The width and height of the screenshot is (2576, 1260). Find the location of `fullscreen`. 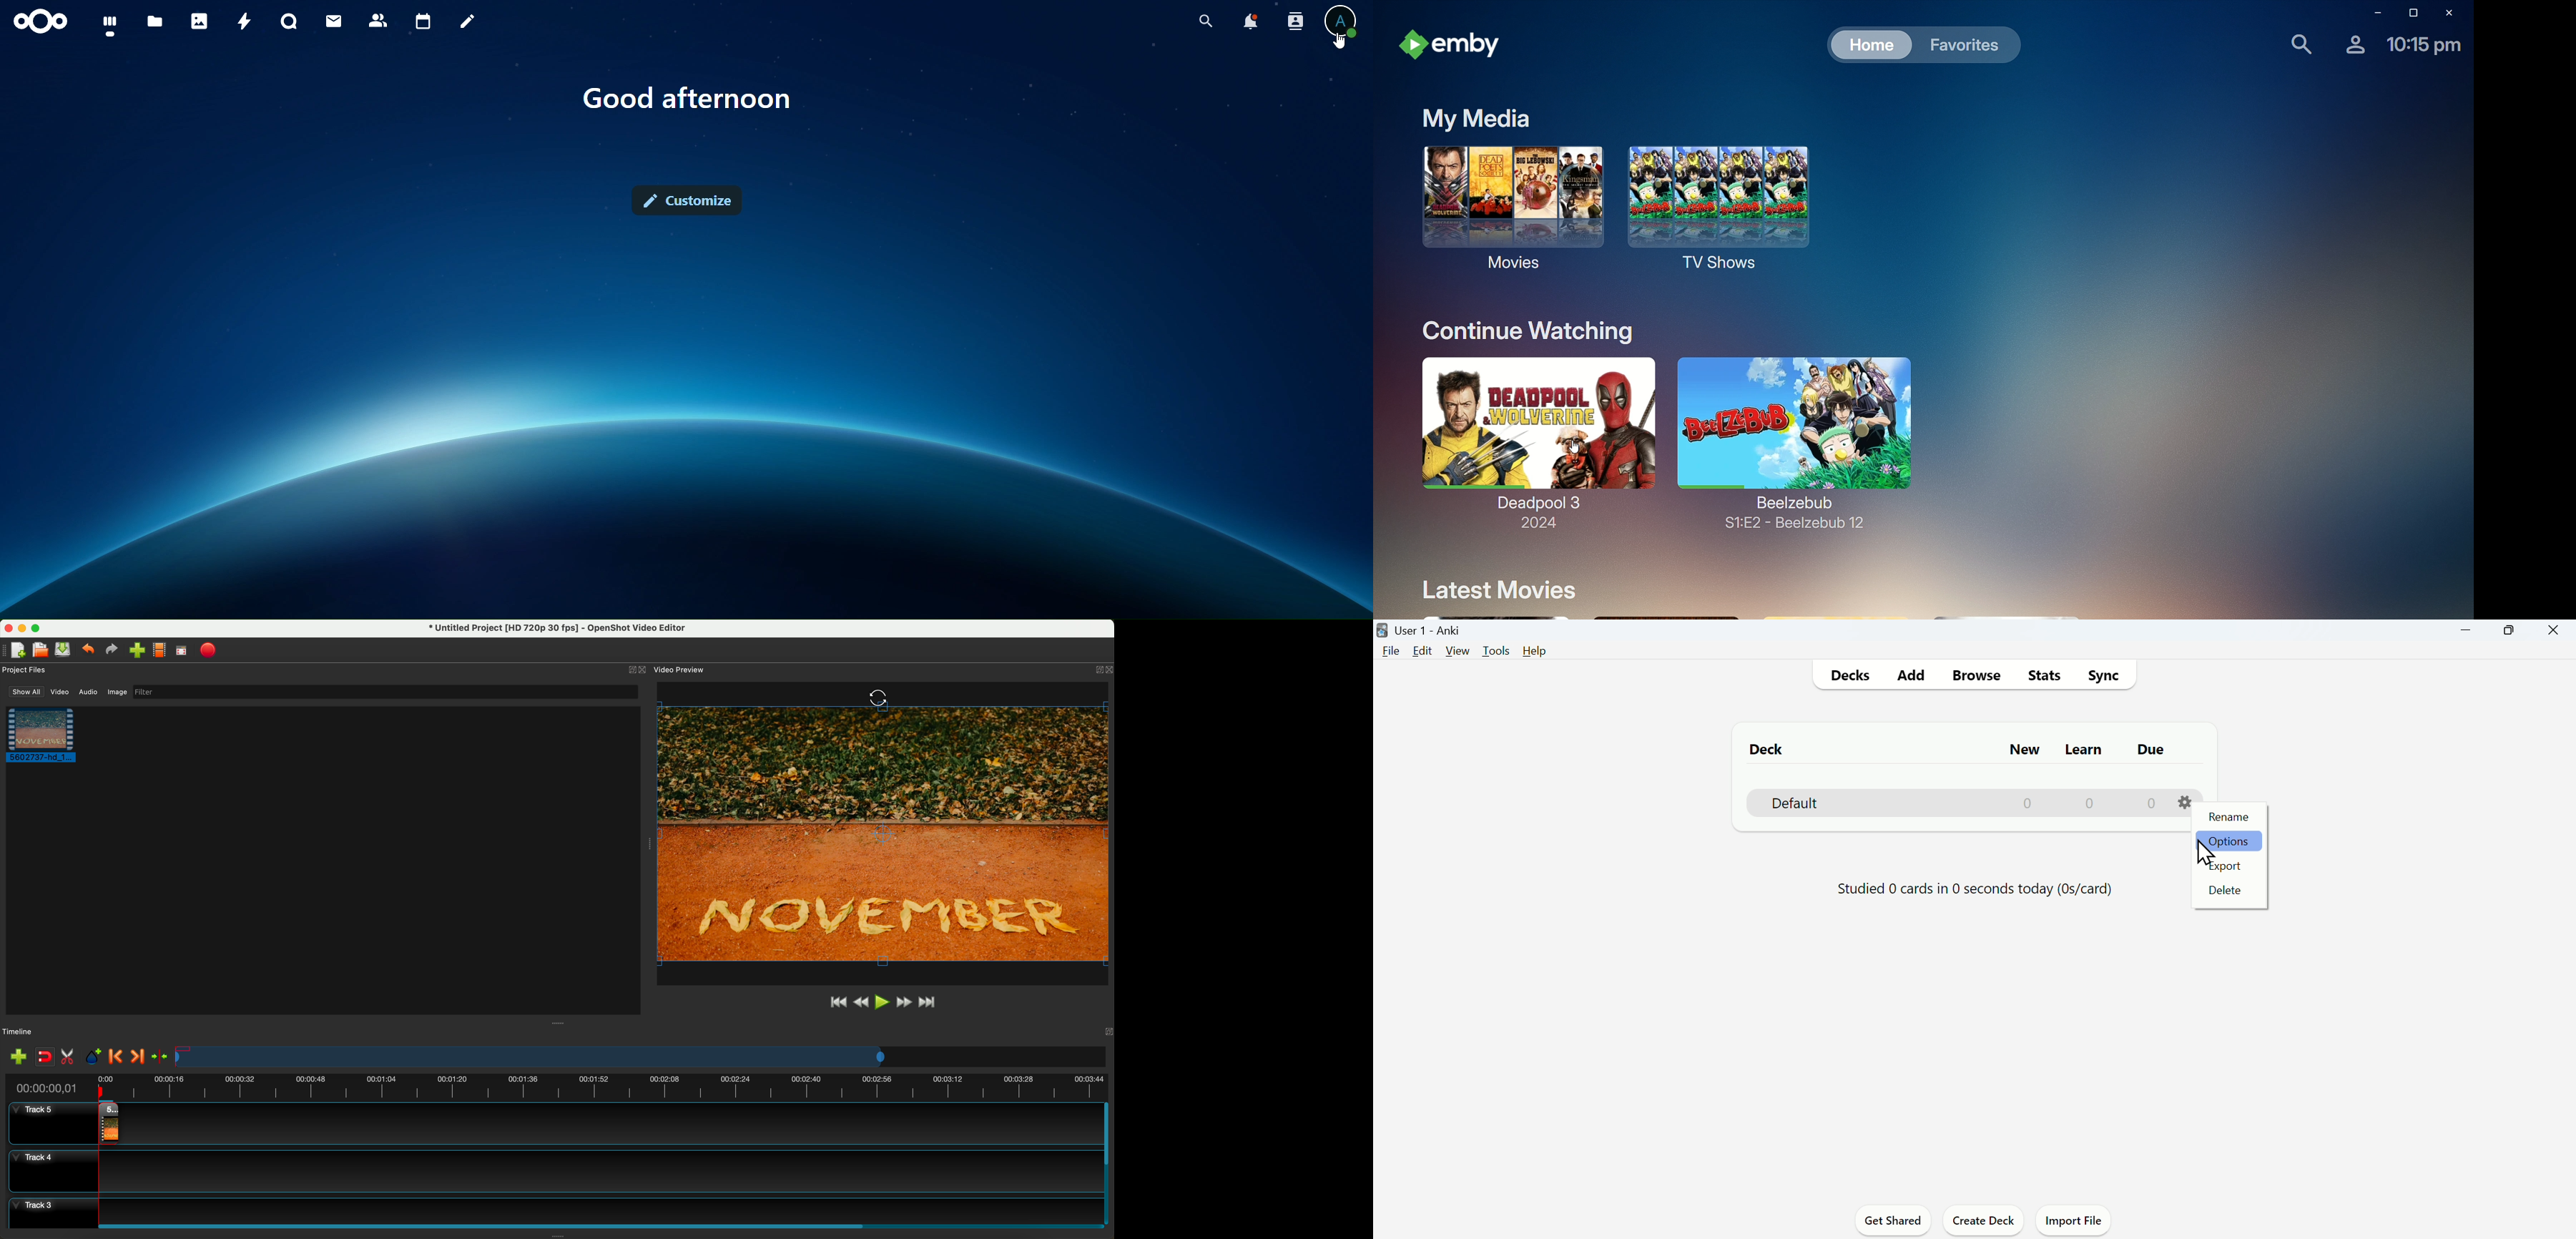

fullscreen is located at coordinates (181, 651).